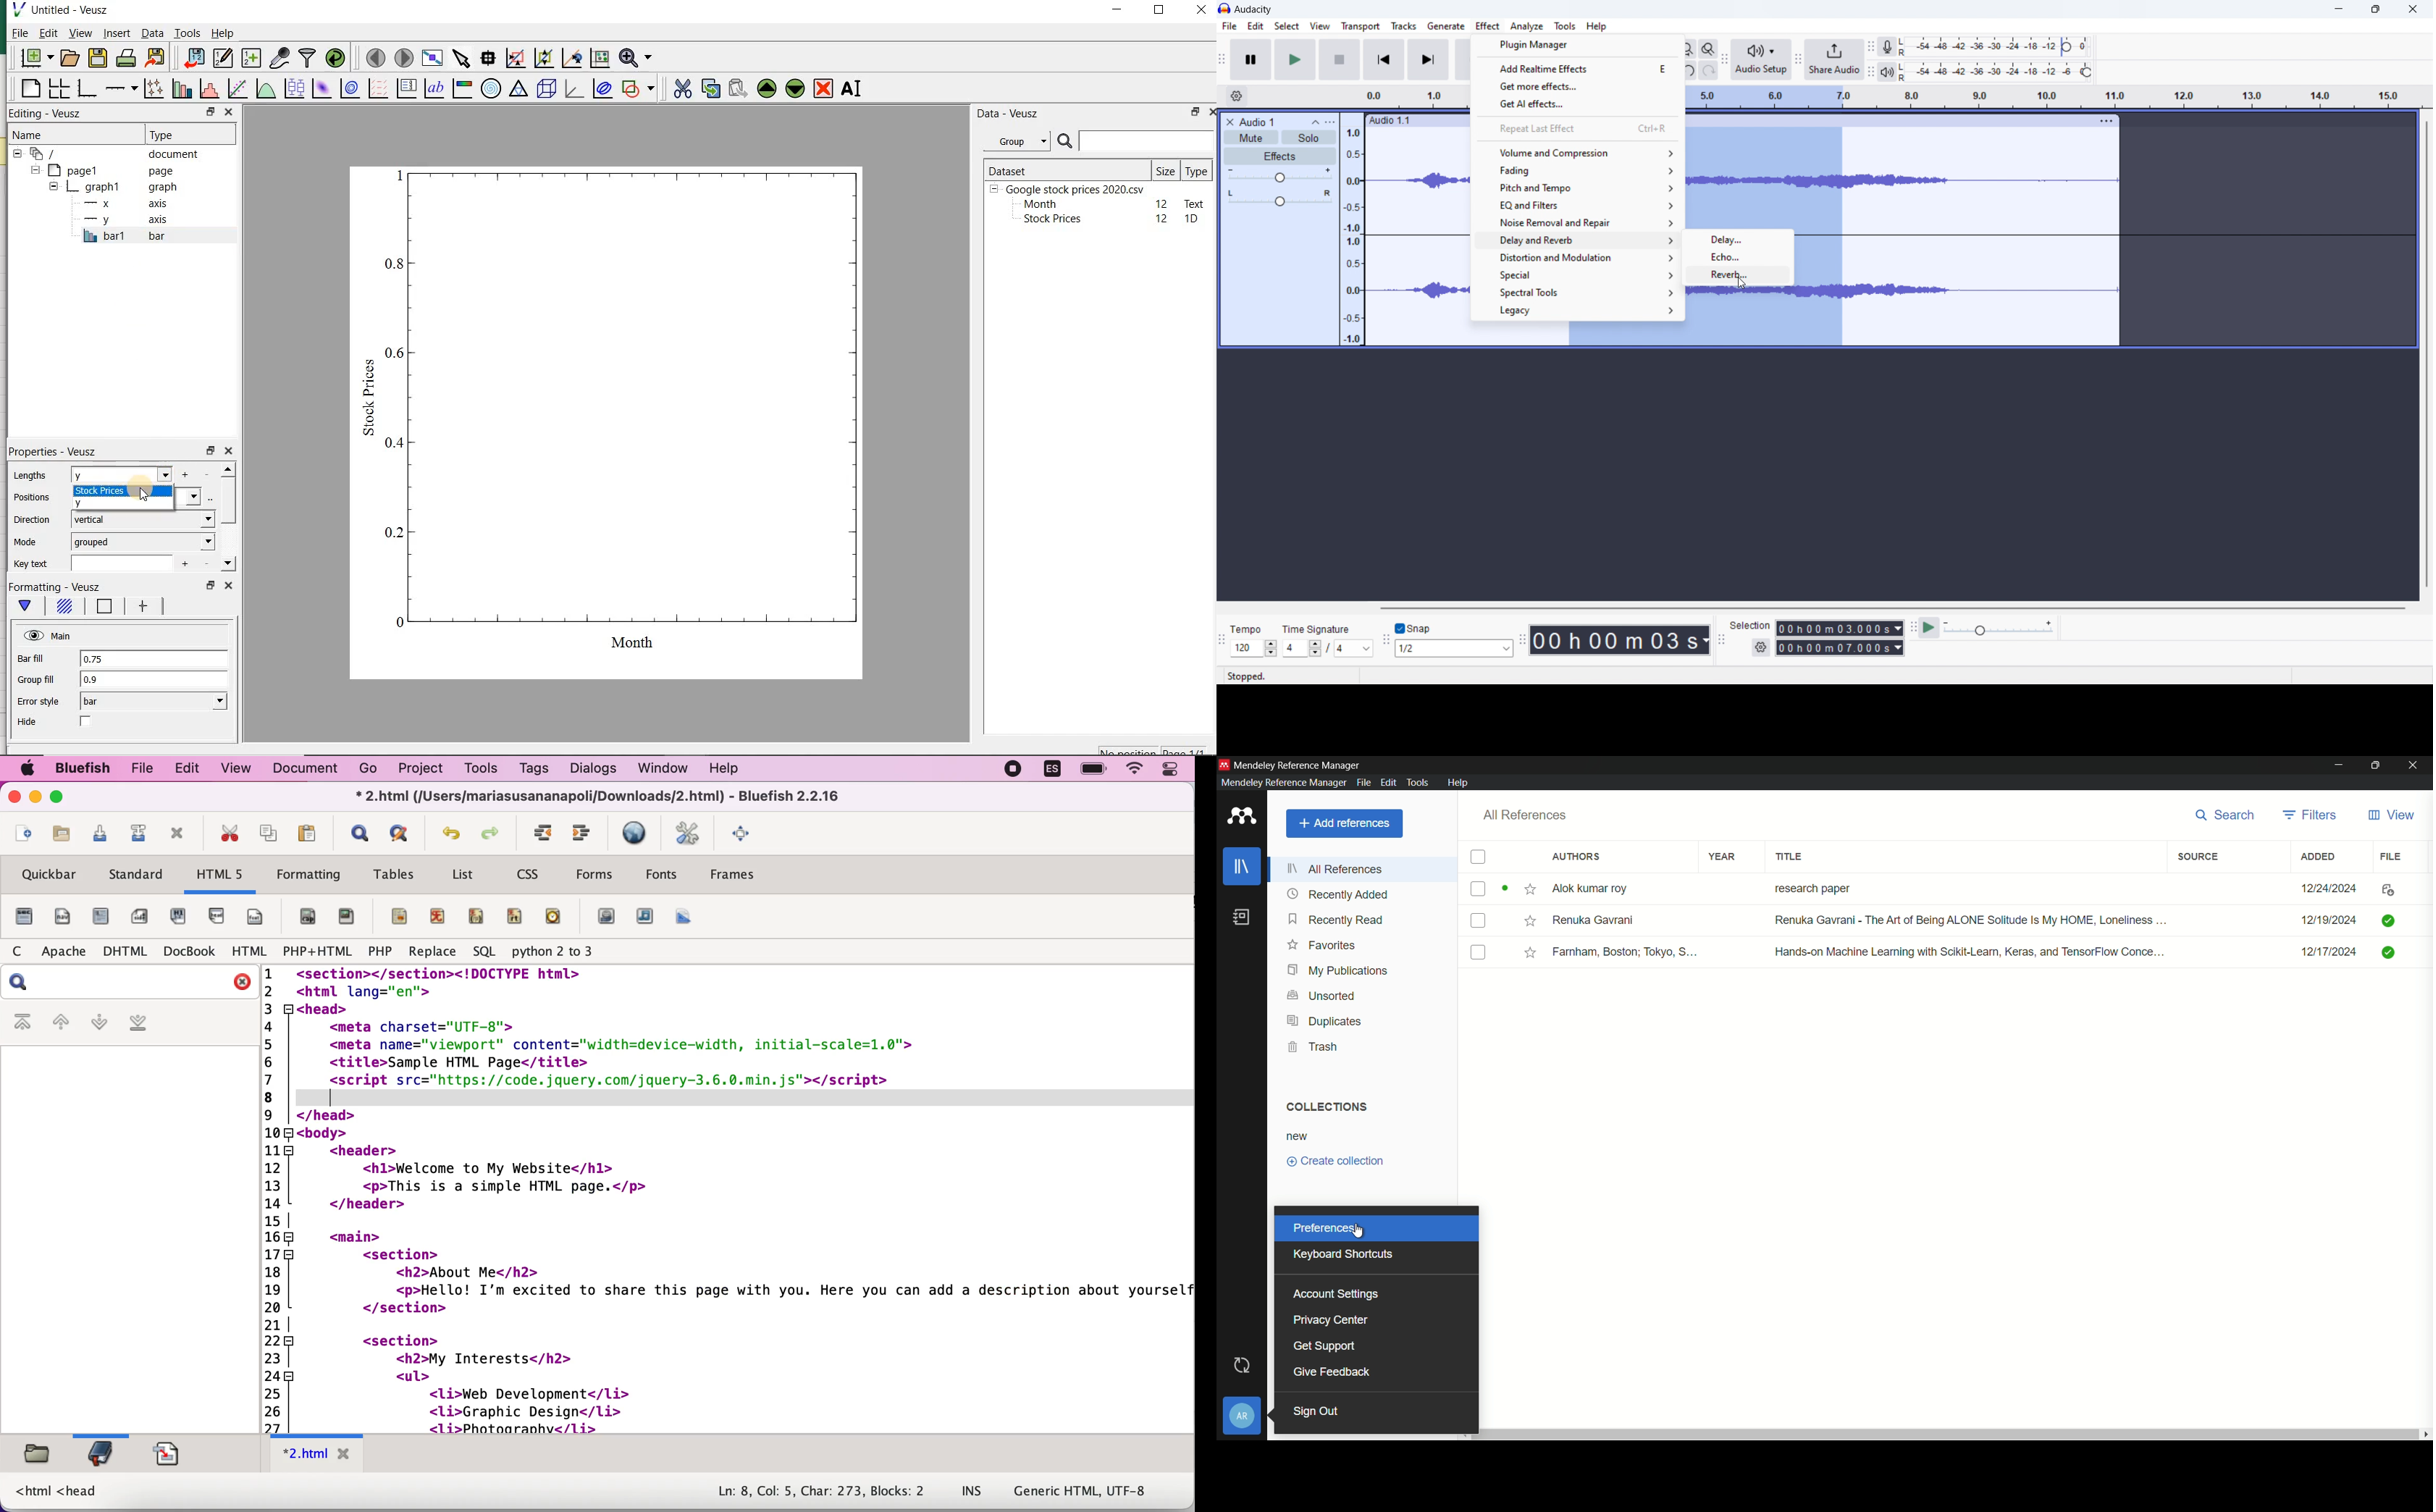 The height and width of the screenshot is (1512, 2436). I want to click on time signature, so click(1891, 94).